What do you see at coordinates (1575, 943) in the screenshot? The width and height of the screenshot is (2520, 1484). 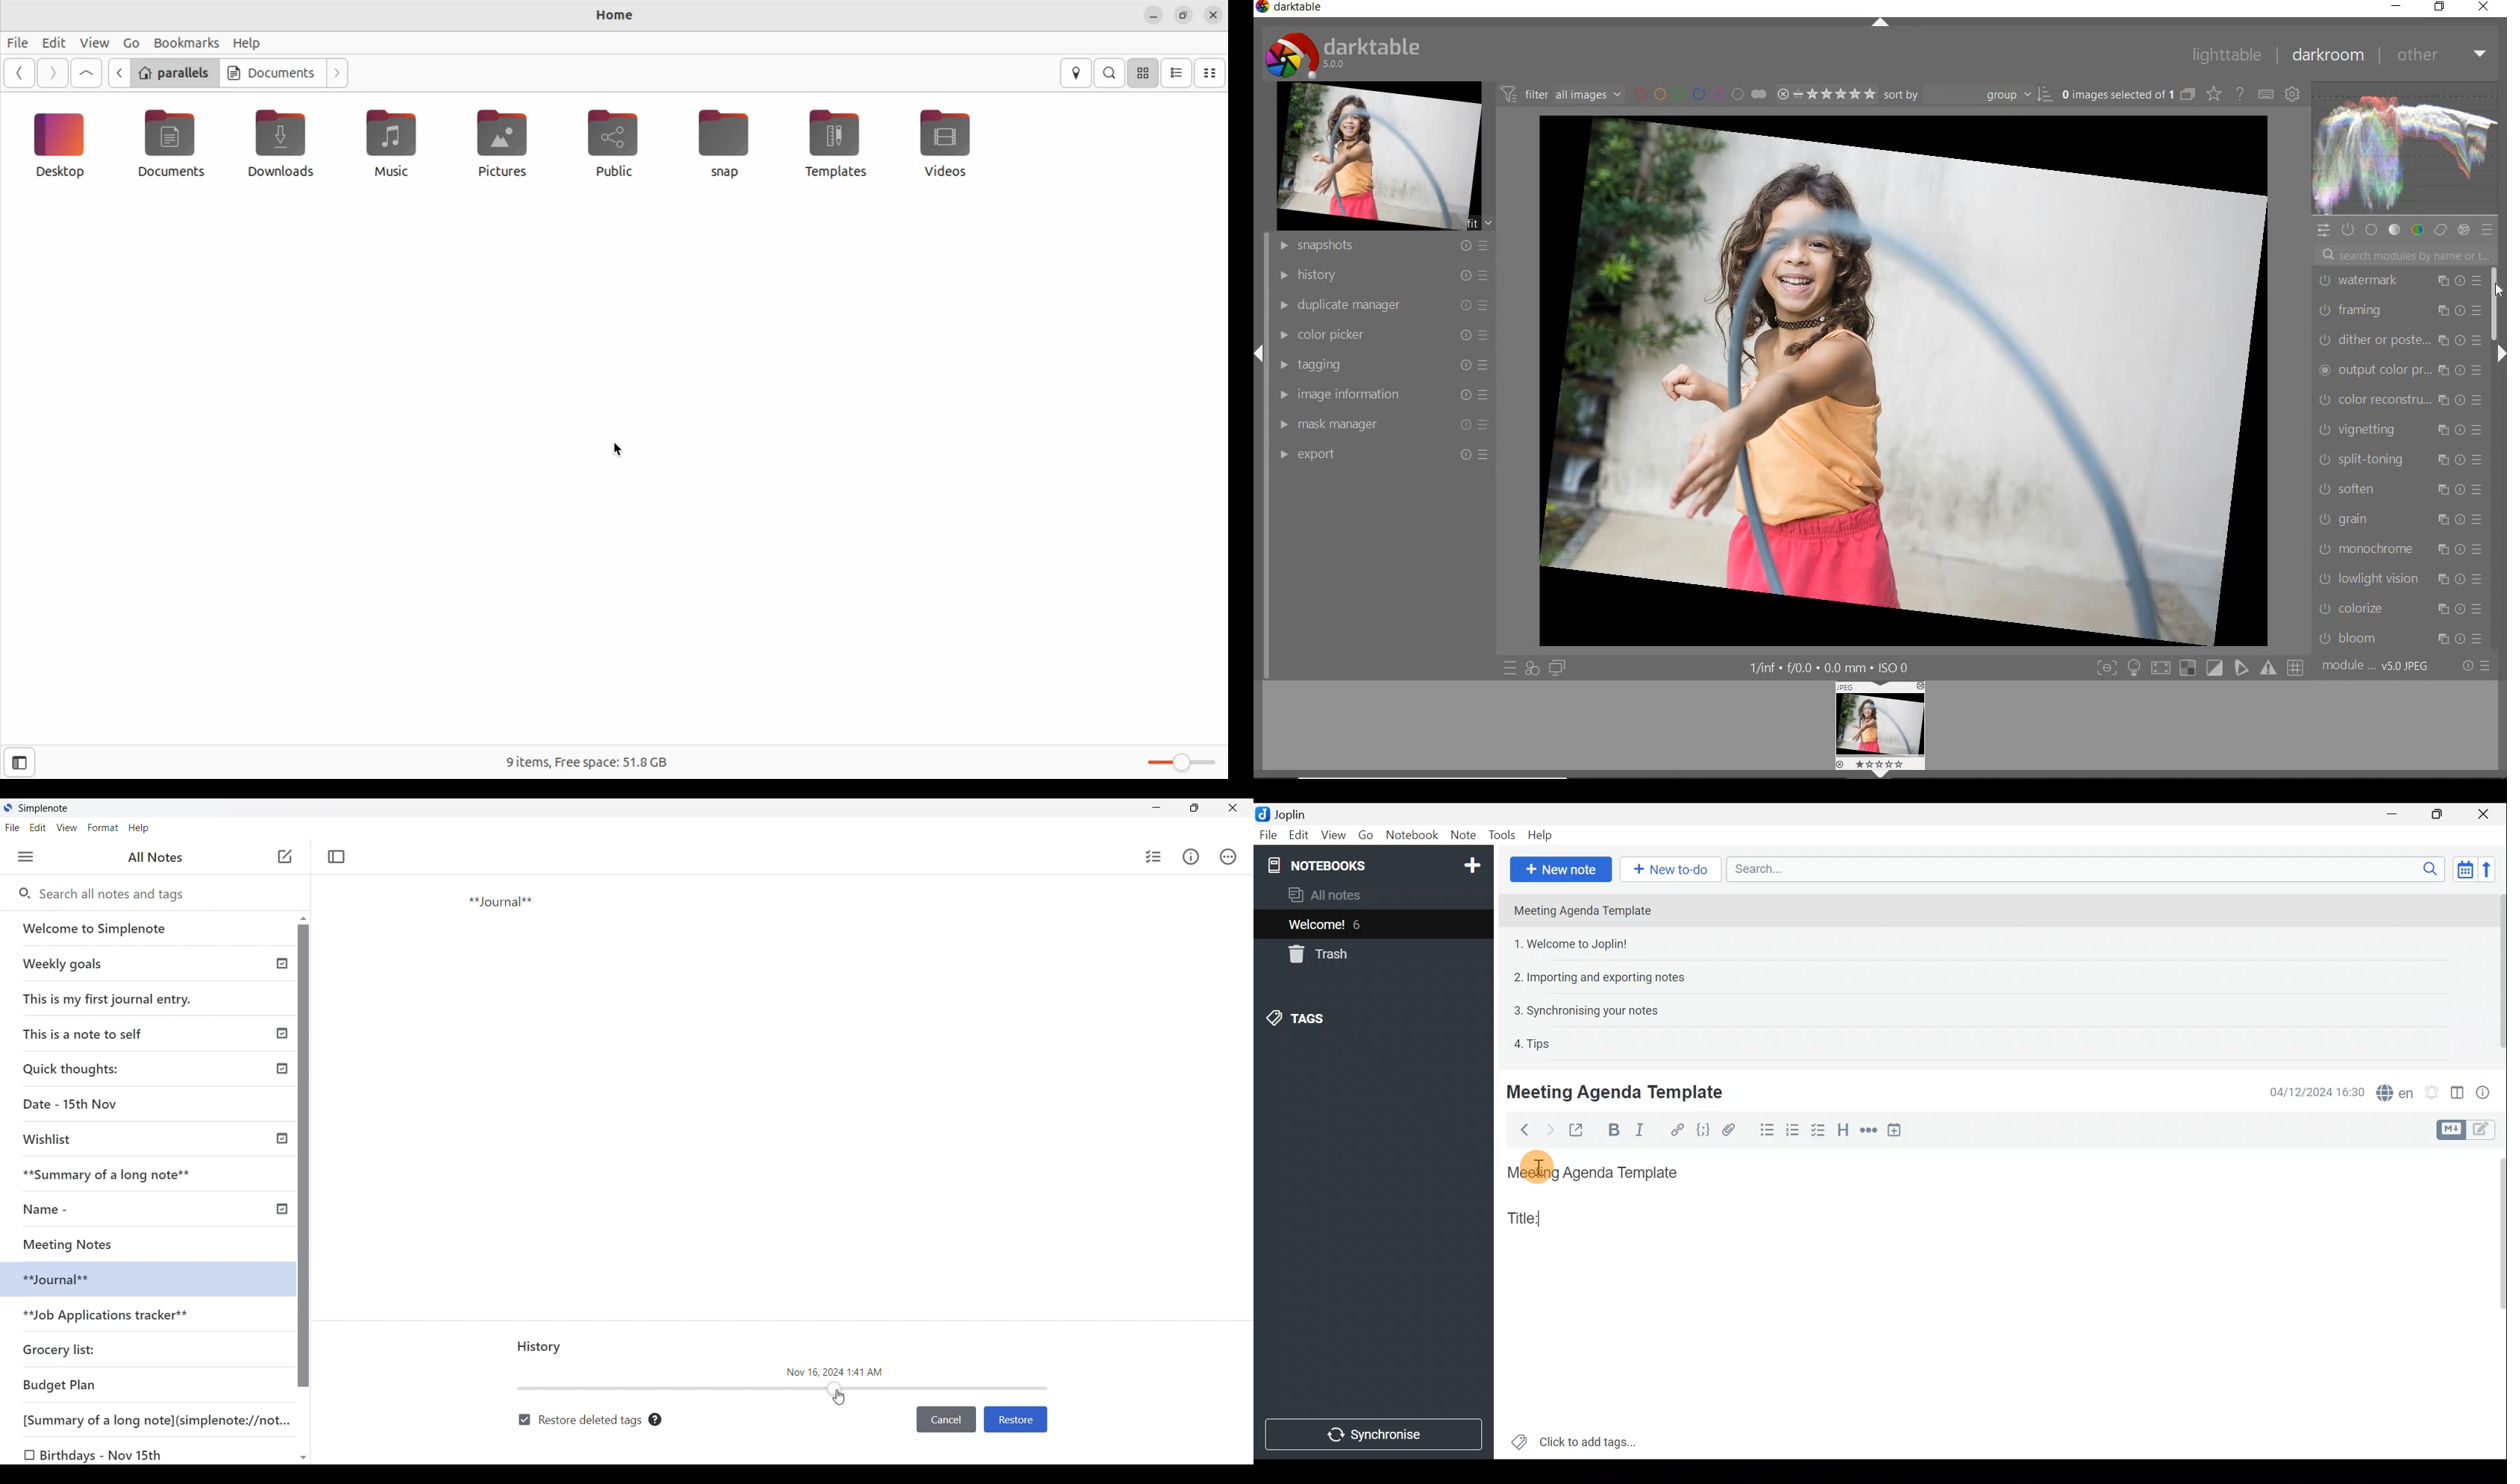 I see `1. Welcome to Joplin!` at bounding box center [1575, 943].